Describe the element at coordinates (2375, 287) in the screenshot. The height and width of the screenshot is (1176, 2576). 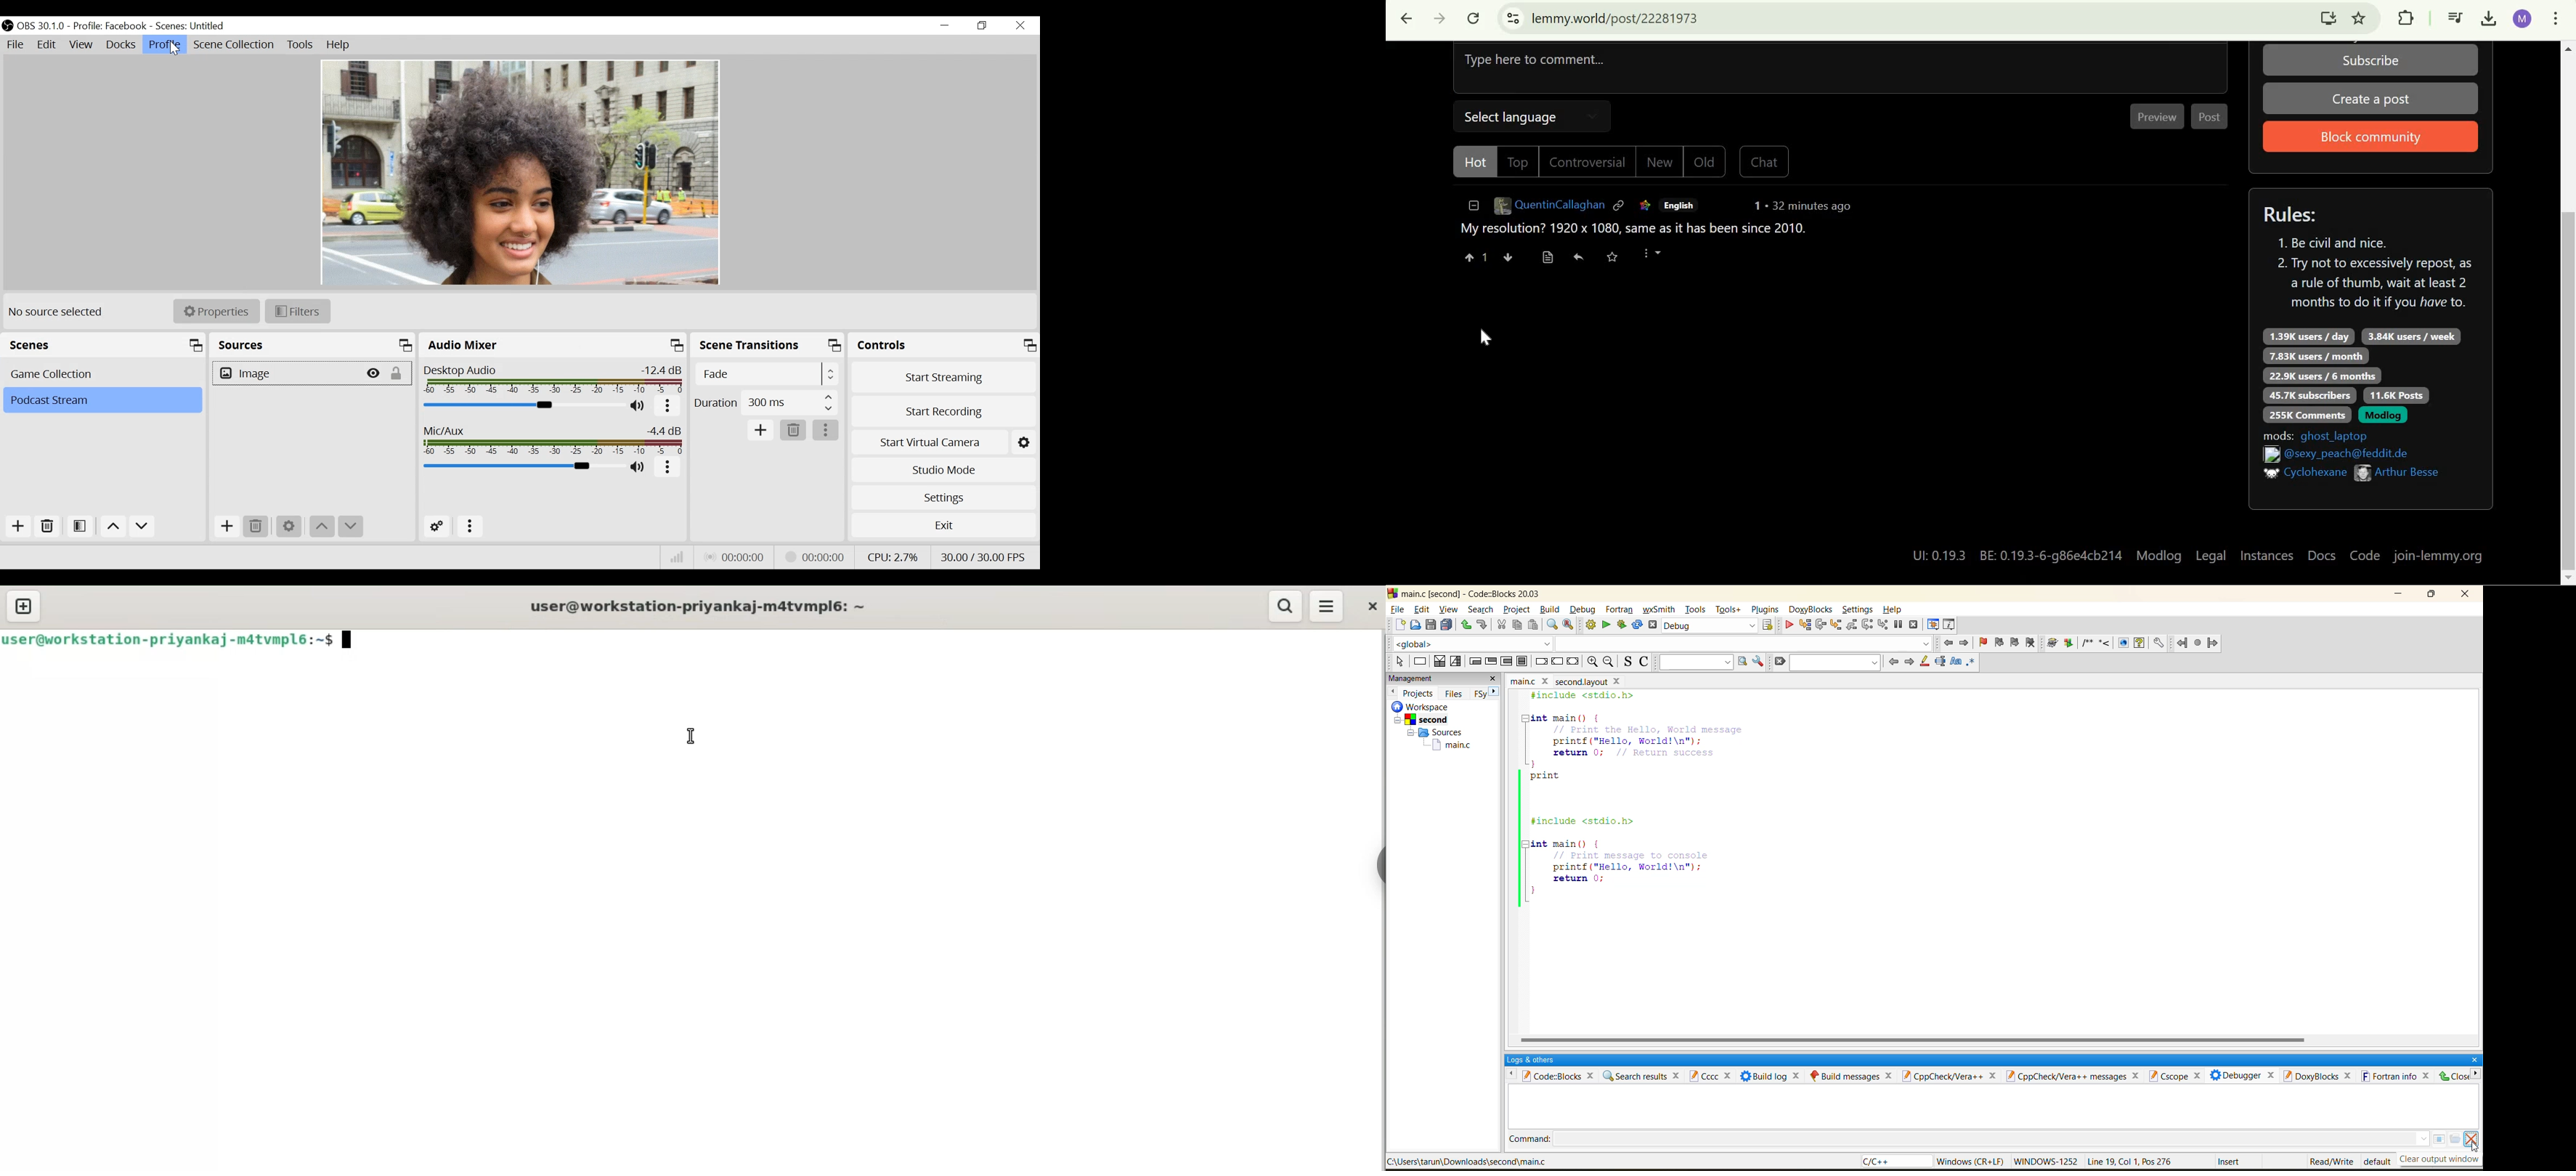
I see `2. Try not to excessively repost, as
a rule of thumb, wait at least 2
months to do it if you have to.` at that location.